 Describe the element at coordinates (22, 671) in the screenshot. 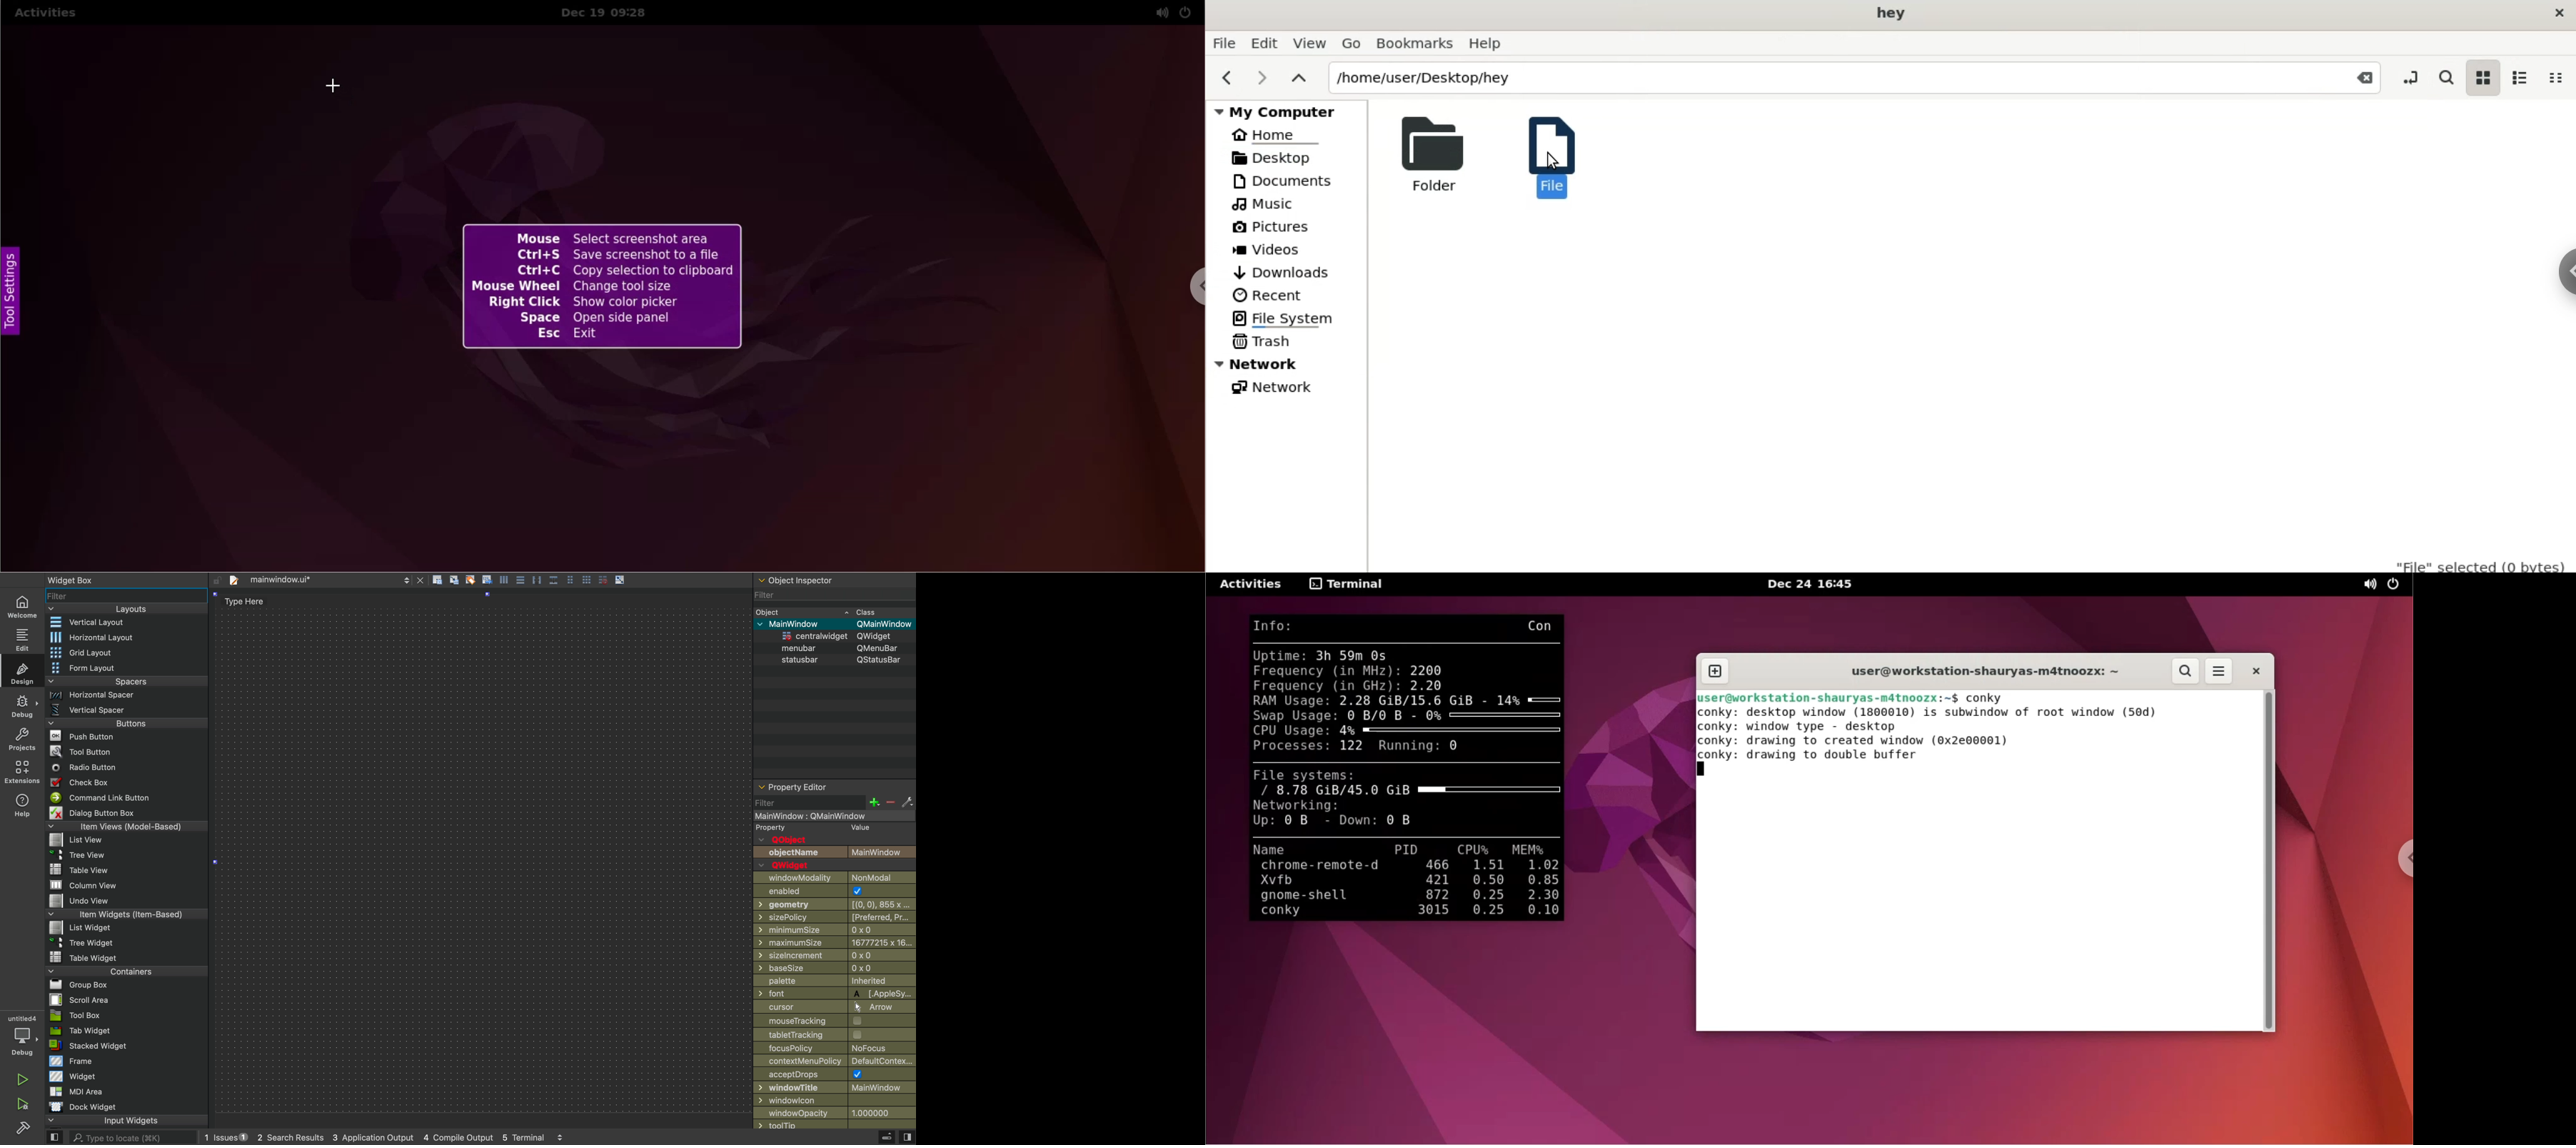

I see `design` at that location.